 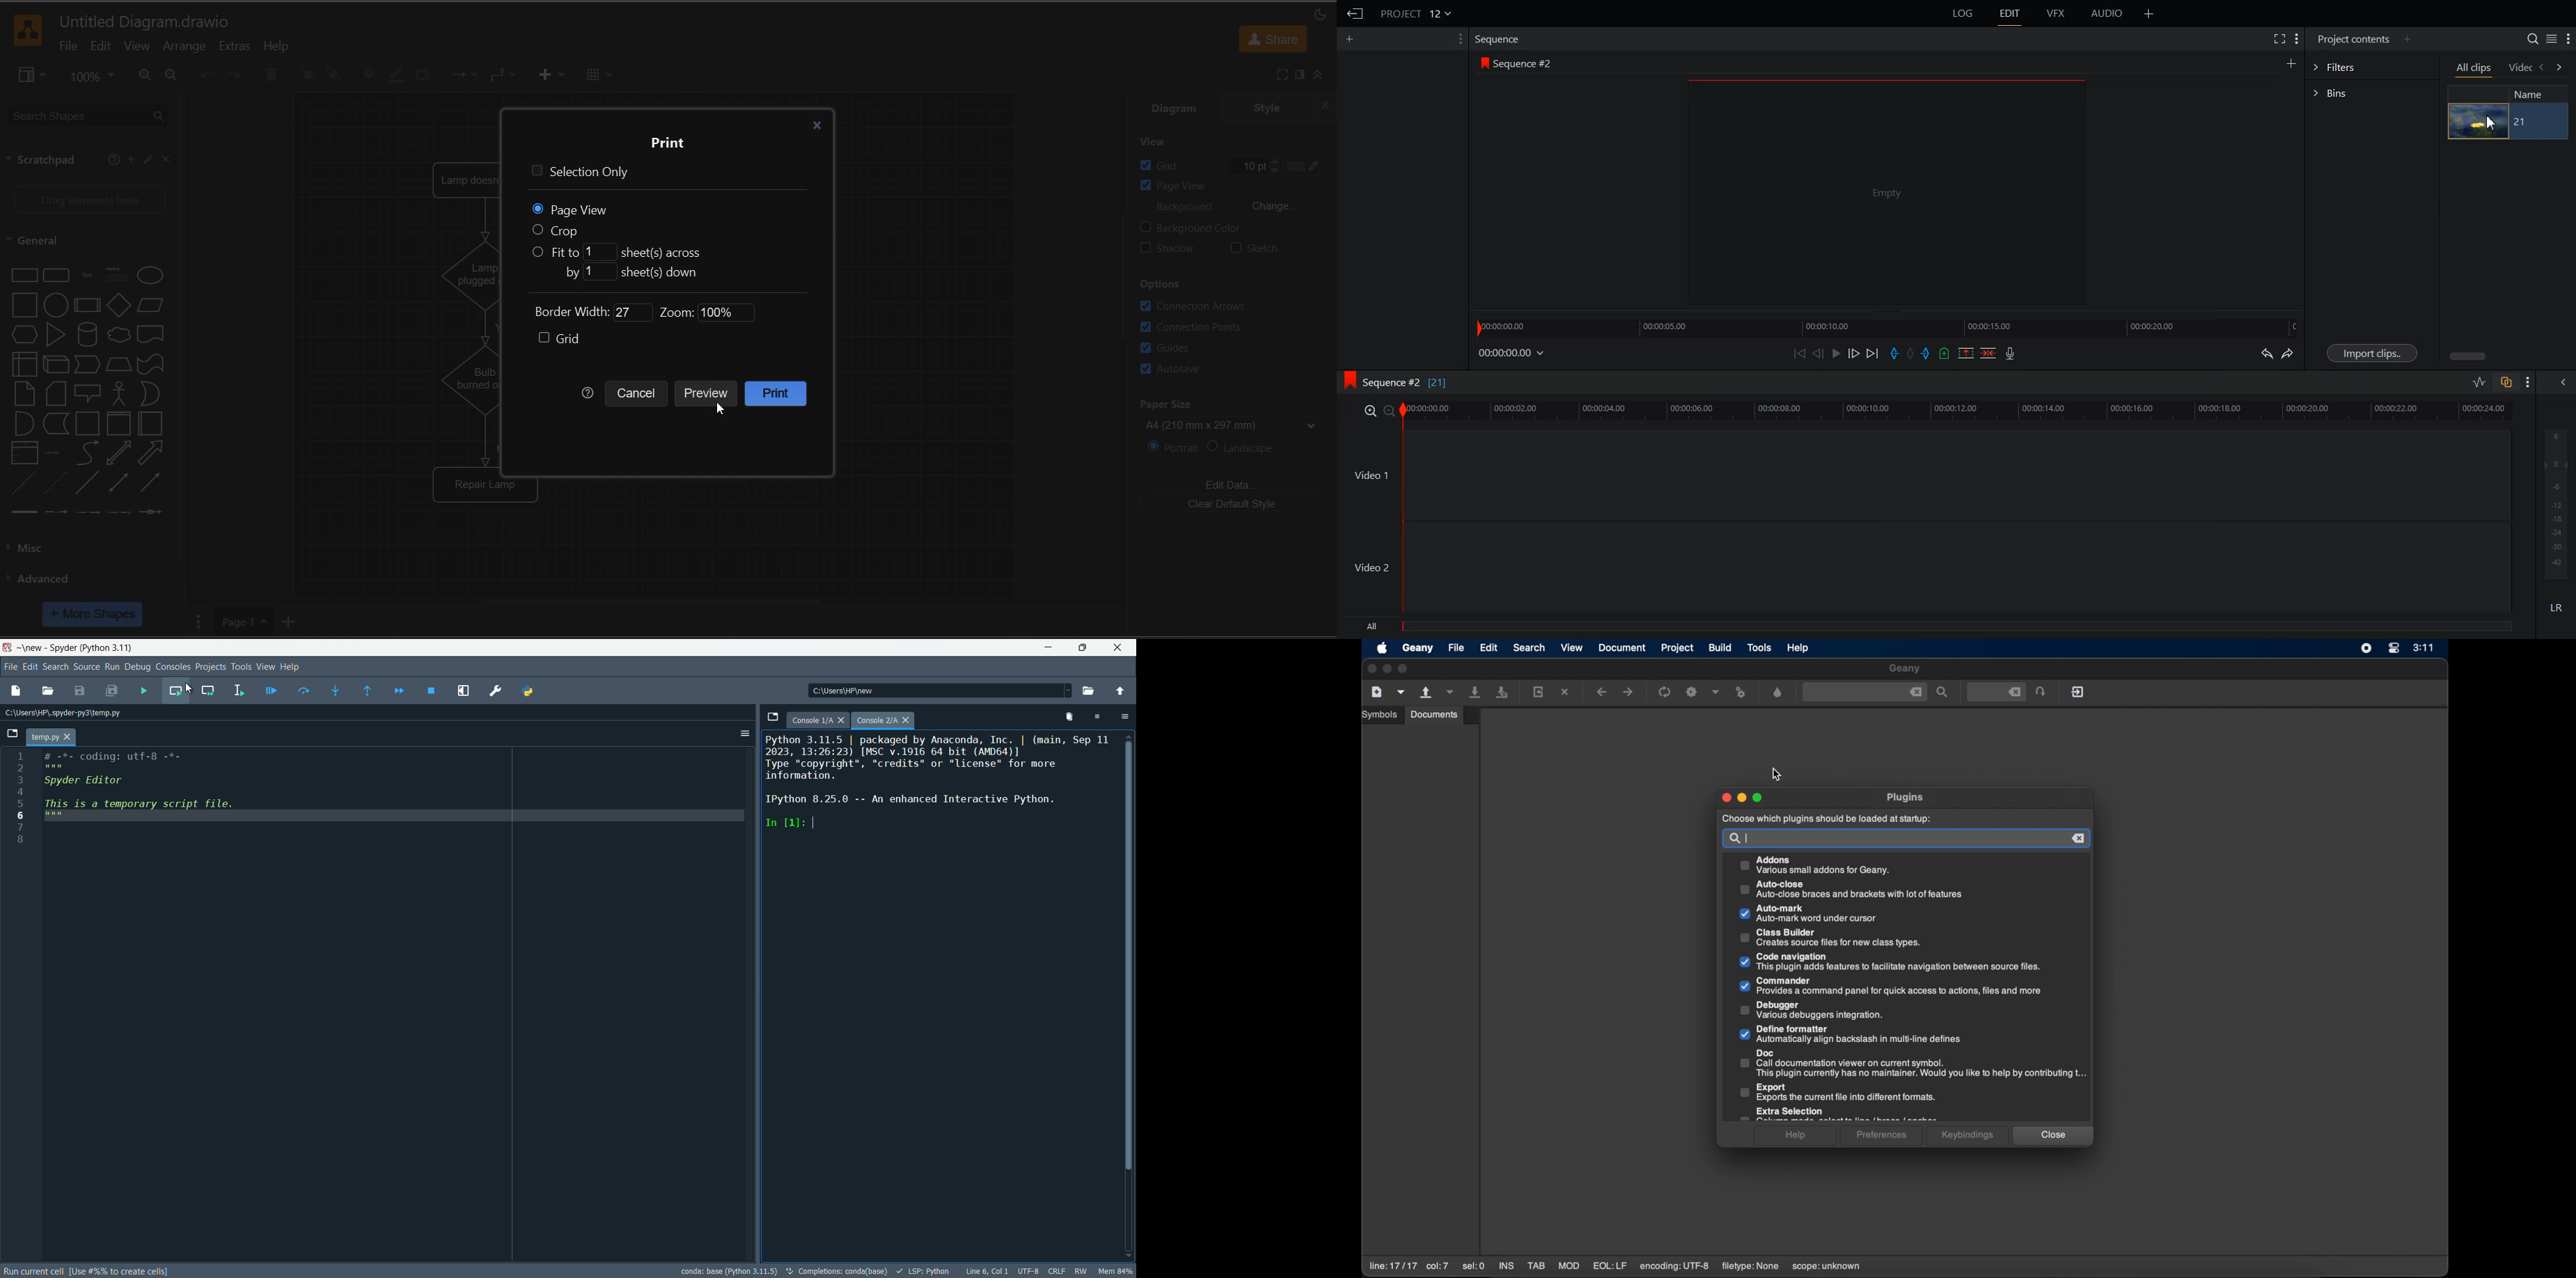 What do you see at coordinates (274, 74) in the screenshot?
I see `delete` at bounding box center [274, 74].